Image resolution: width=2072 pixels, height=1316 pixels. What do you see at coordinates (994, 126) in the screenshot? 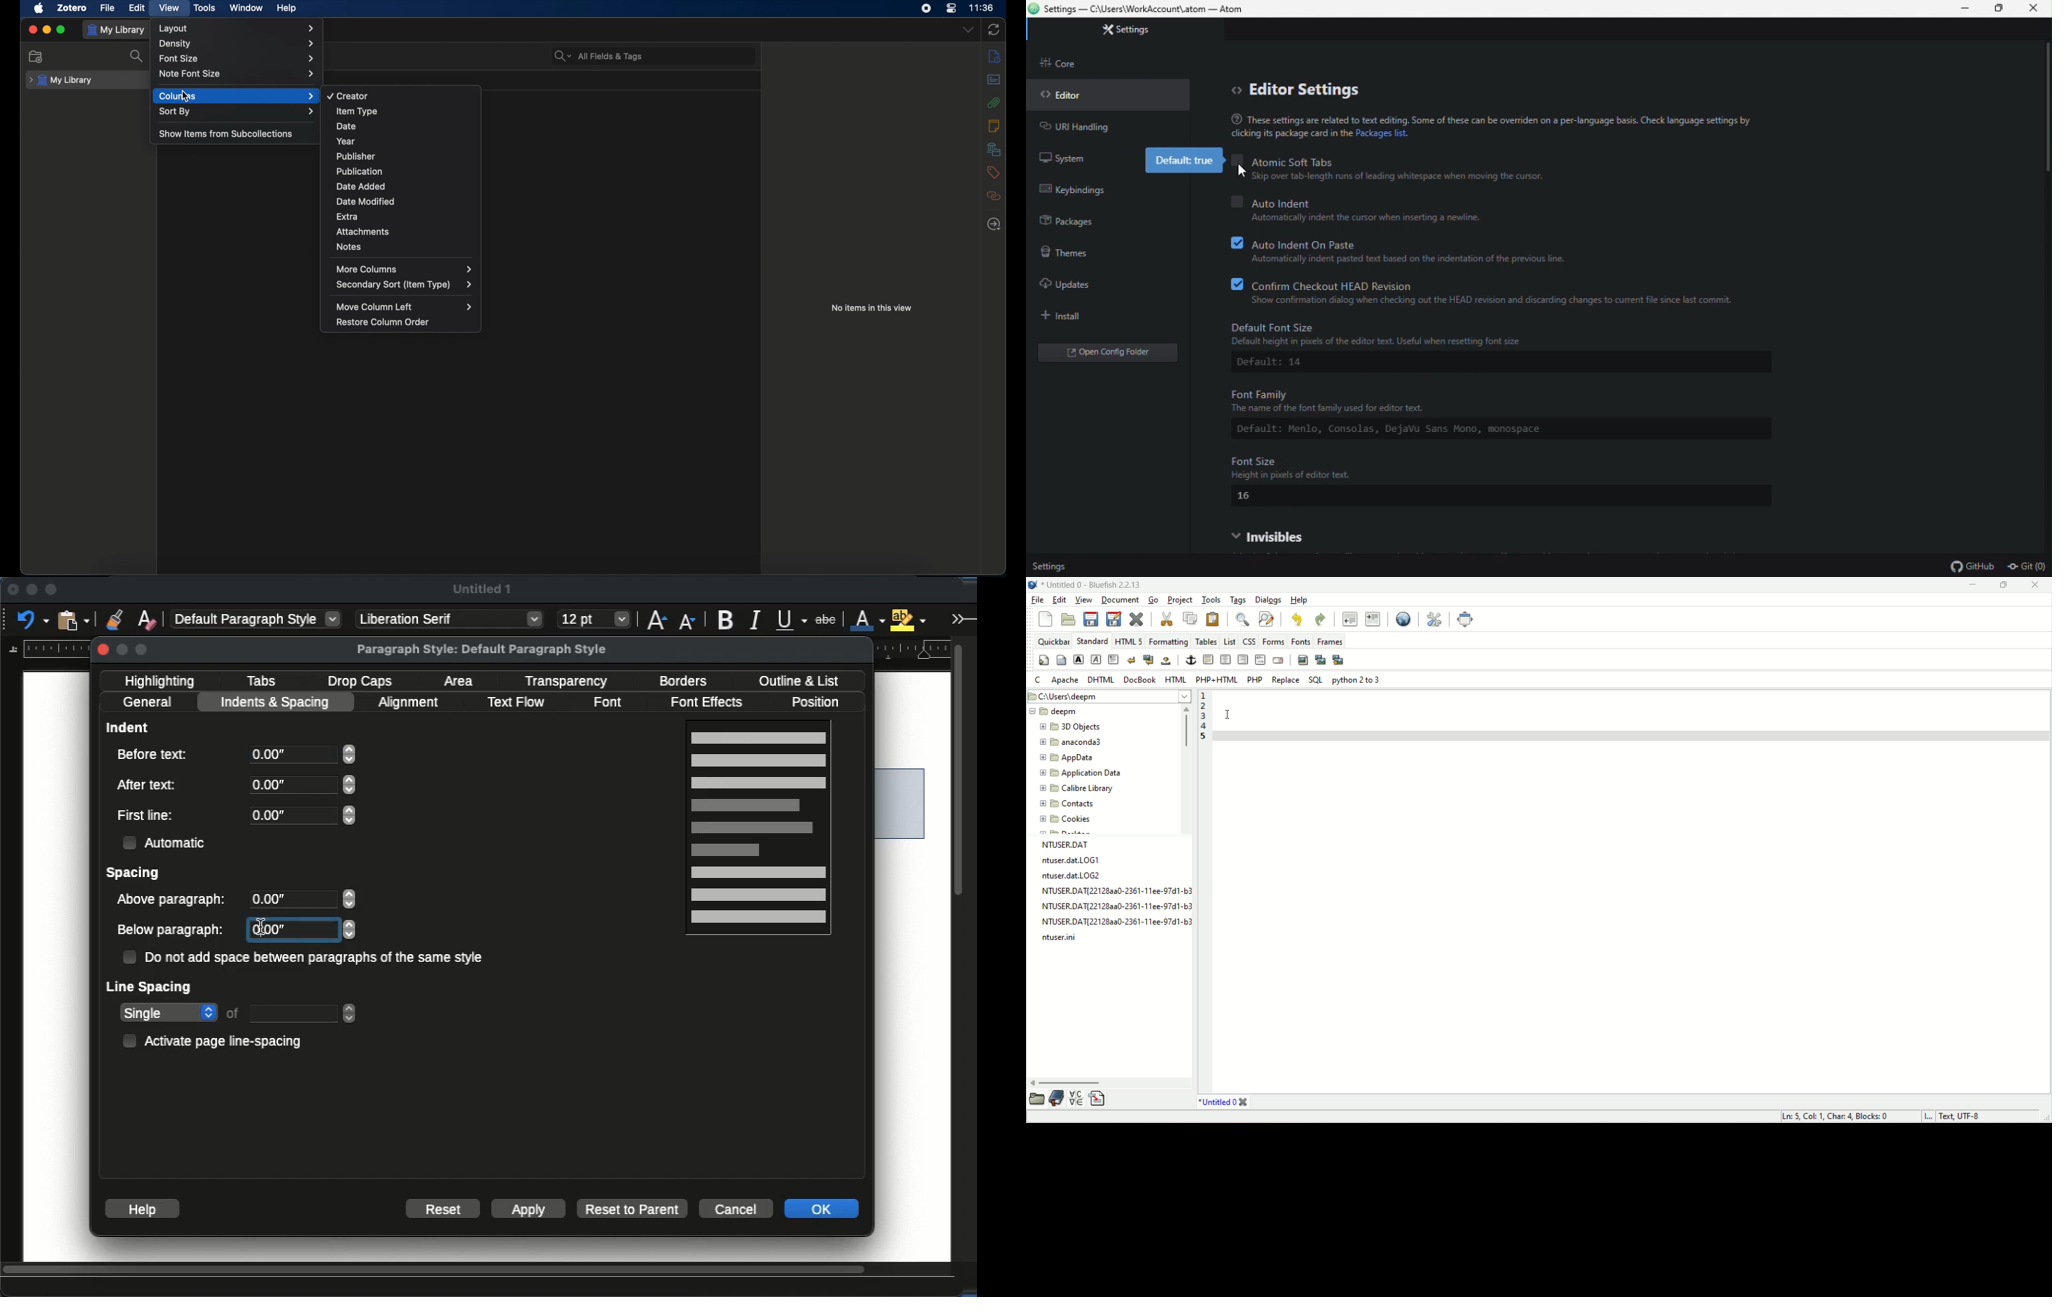
I see `notes` at bounding box center [994, 126].